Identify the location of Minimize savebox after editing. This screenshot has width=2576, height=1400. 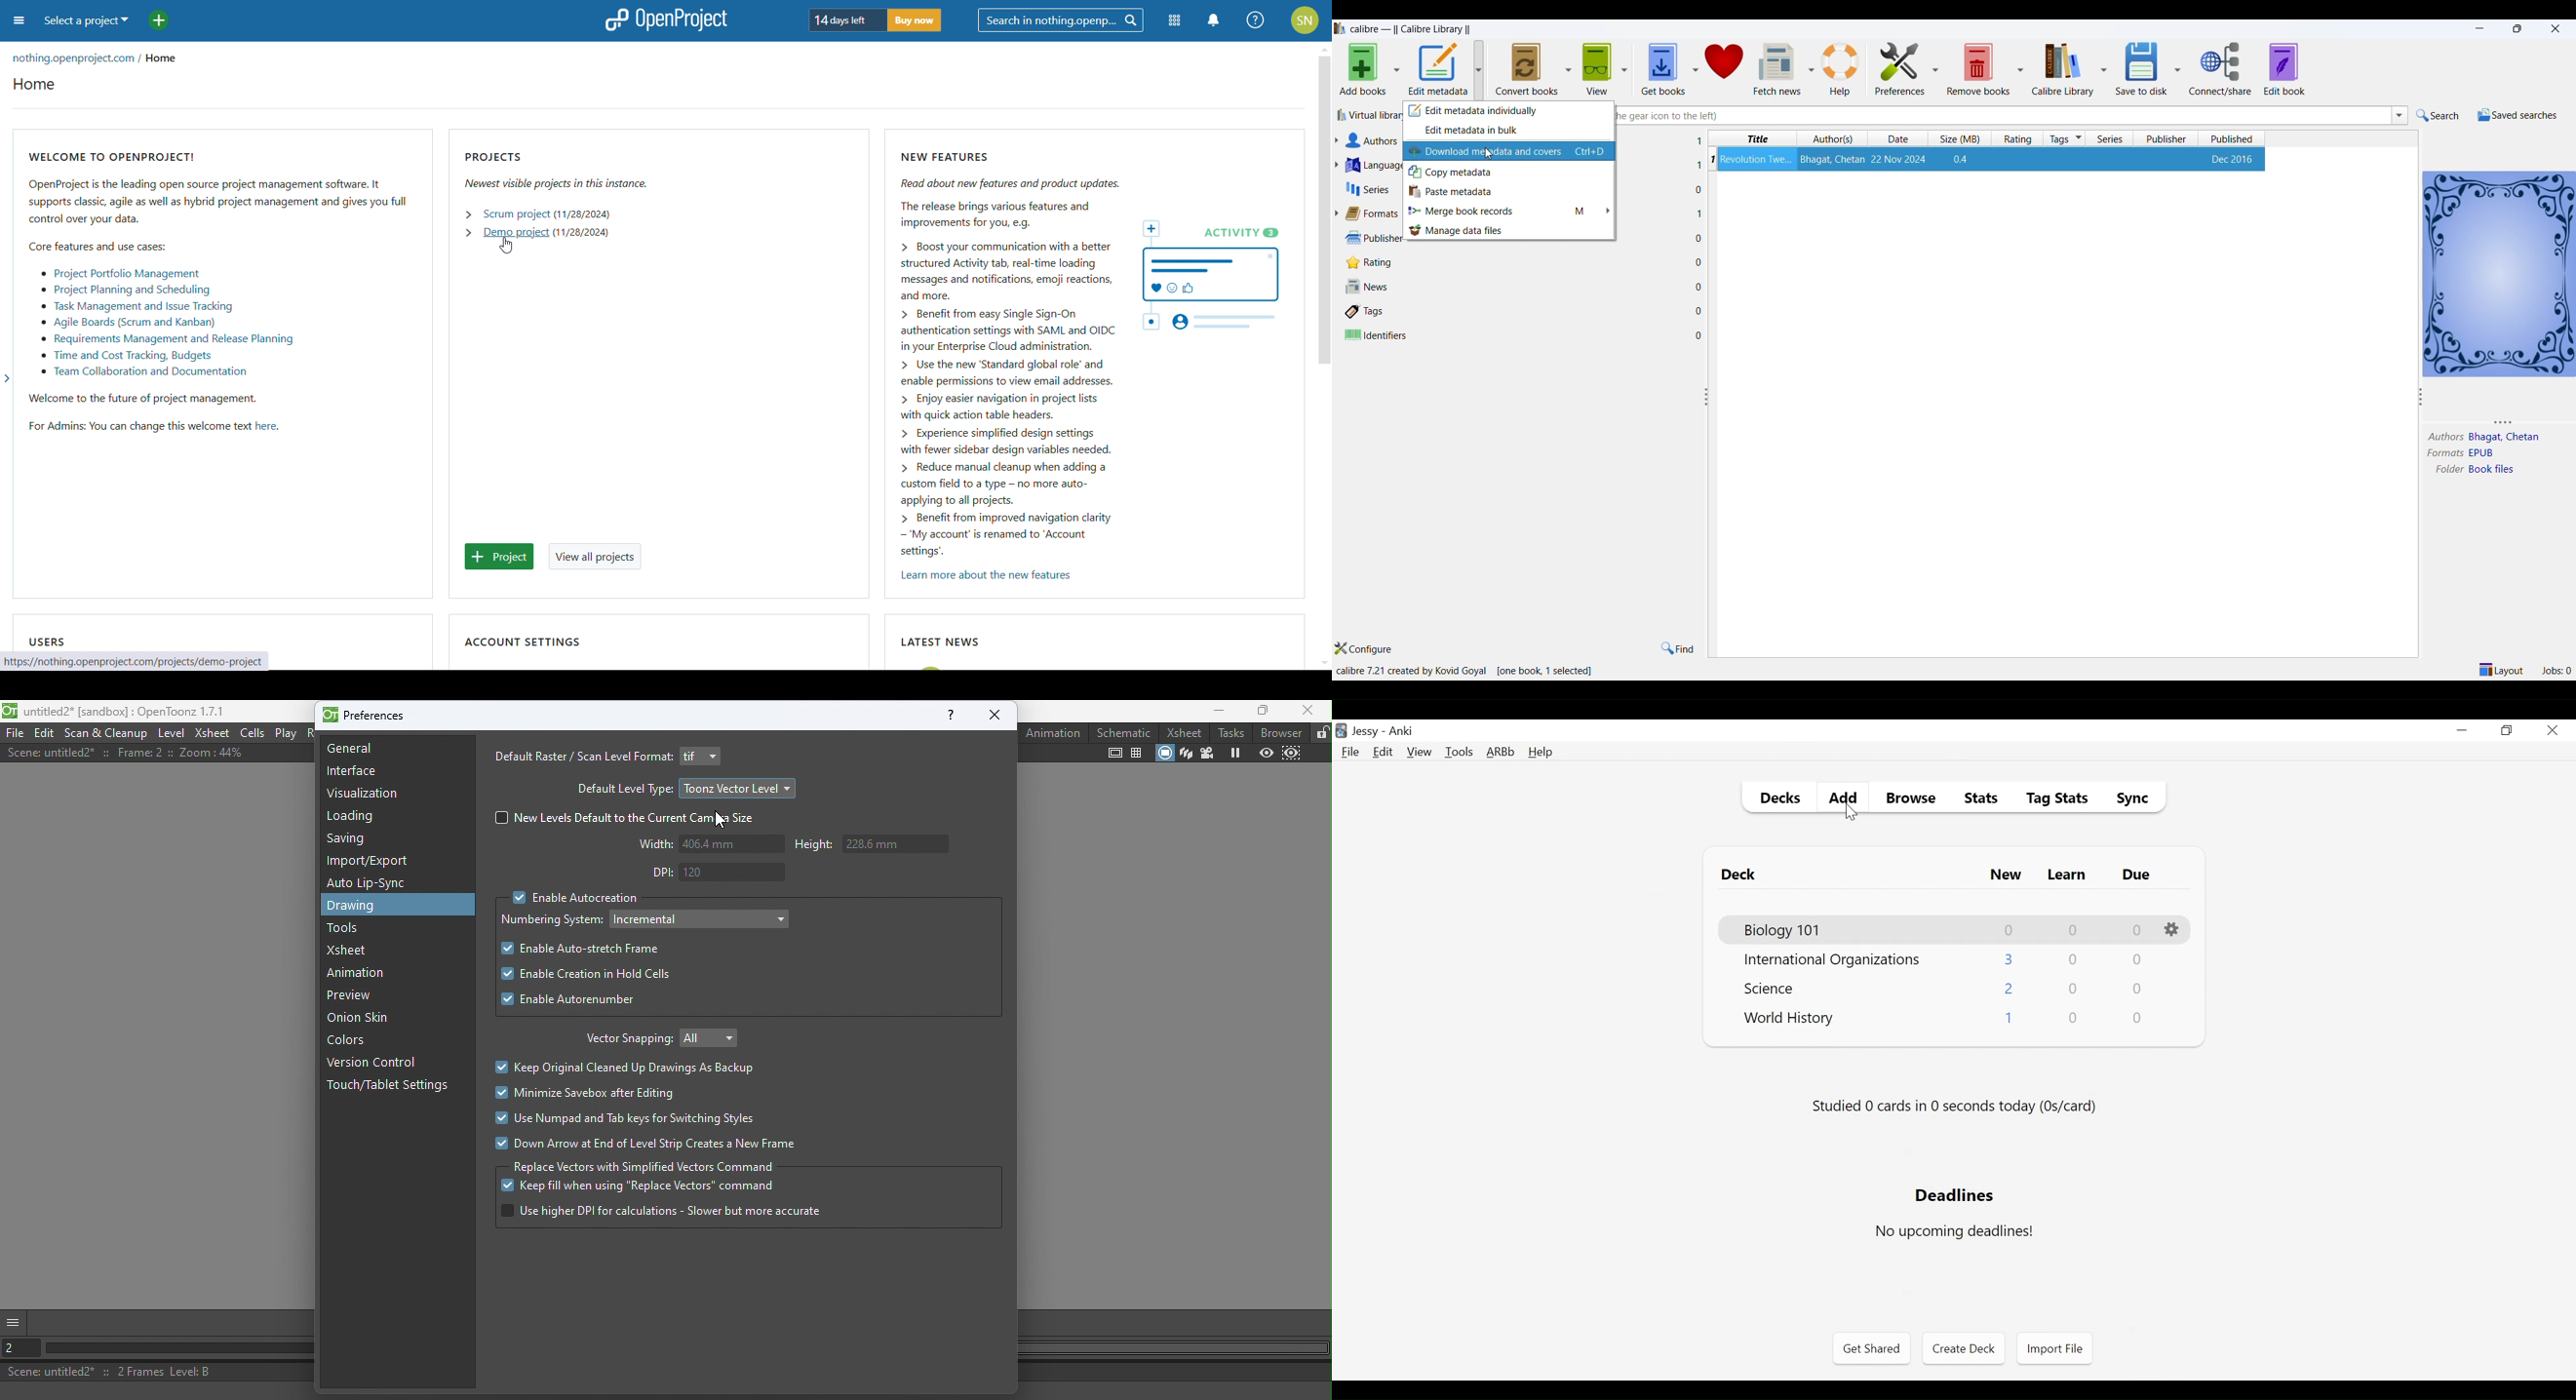
(593, 1093).